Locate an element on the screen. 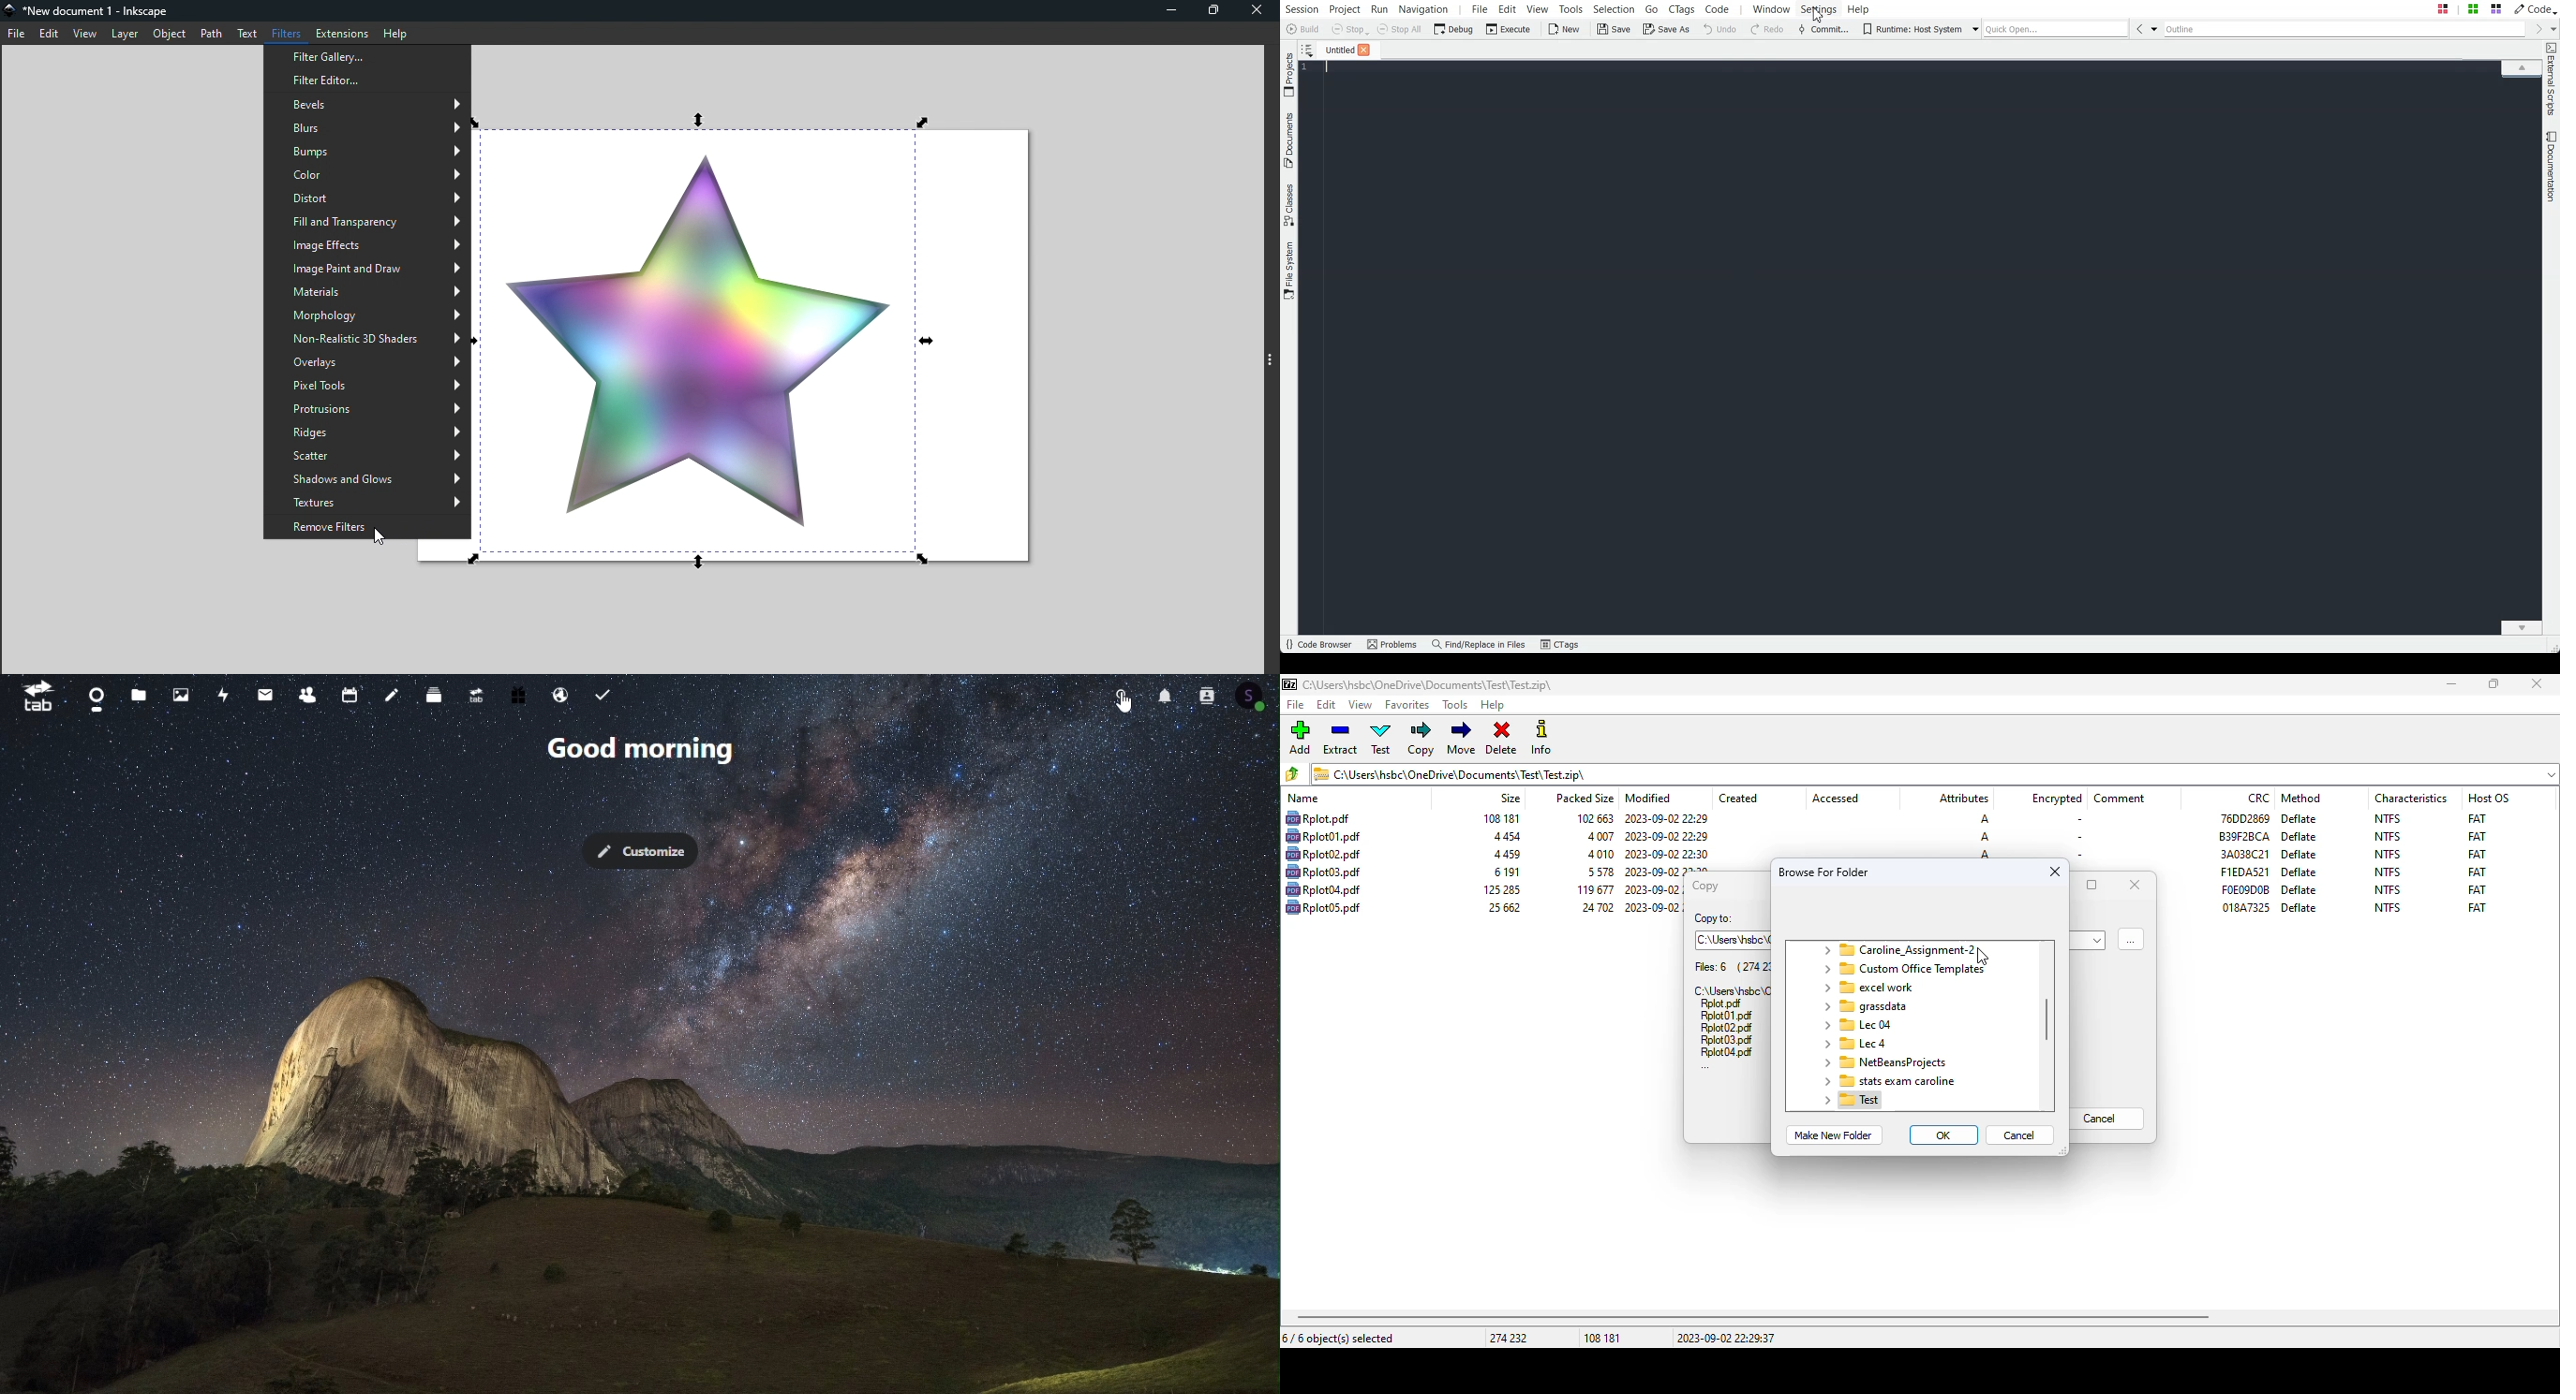 This screenshot has width=2576, height=1400. Drop Down box is located at coordinates (2154, 28).